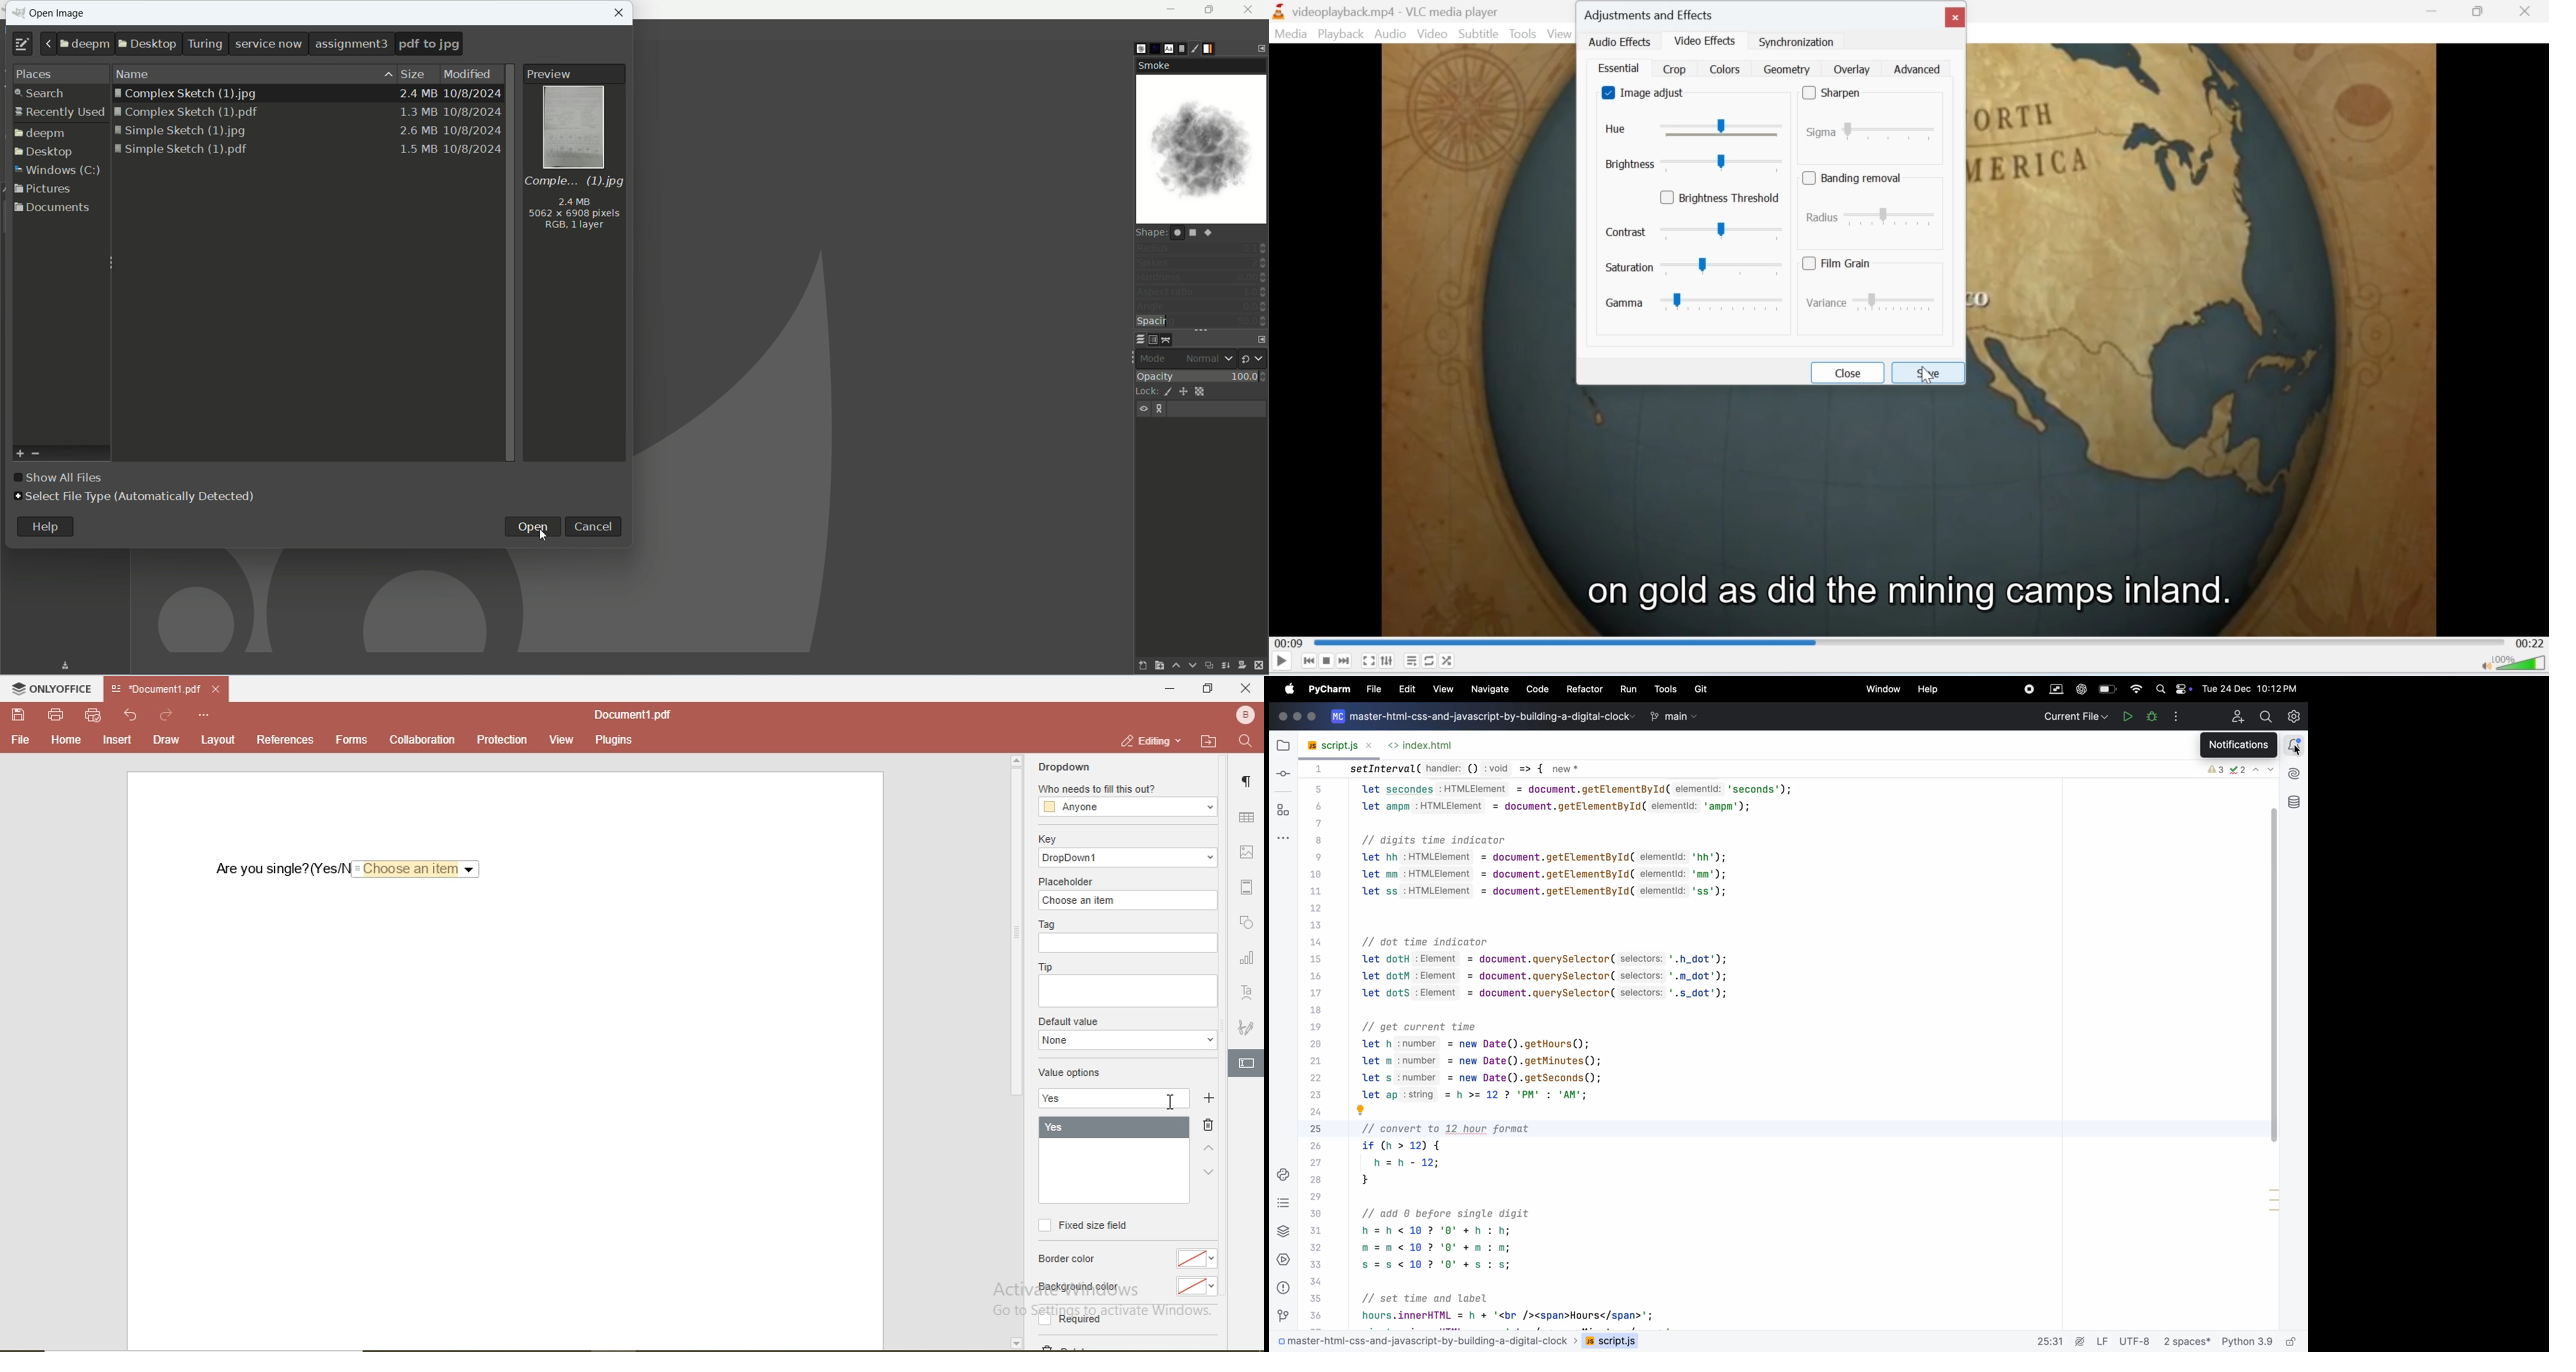  I want to click on minimise, so click(2434, 12).